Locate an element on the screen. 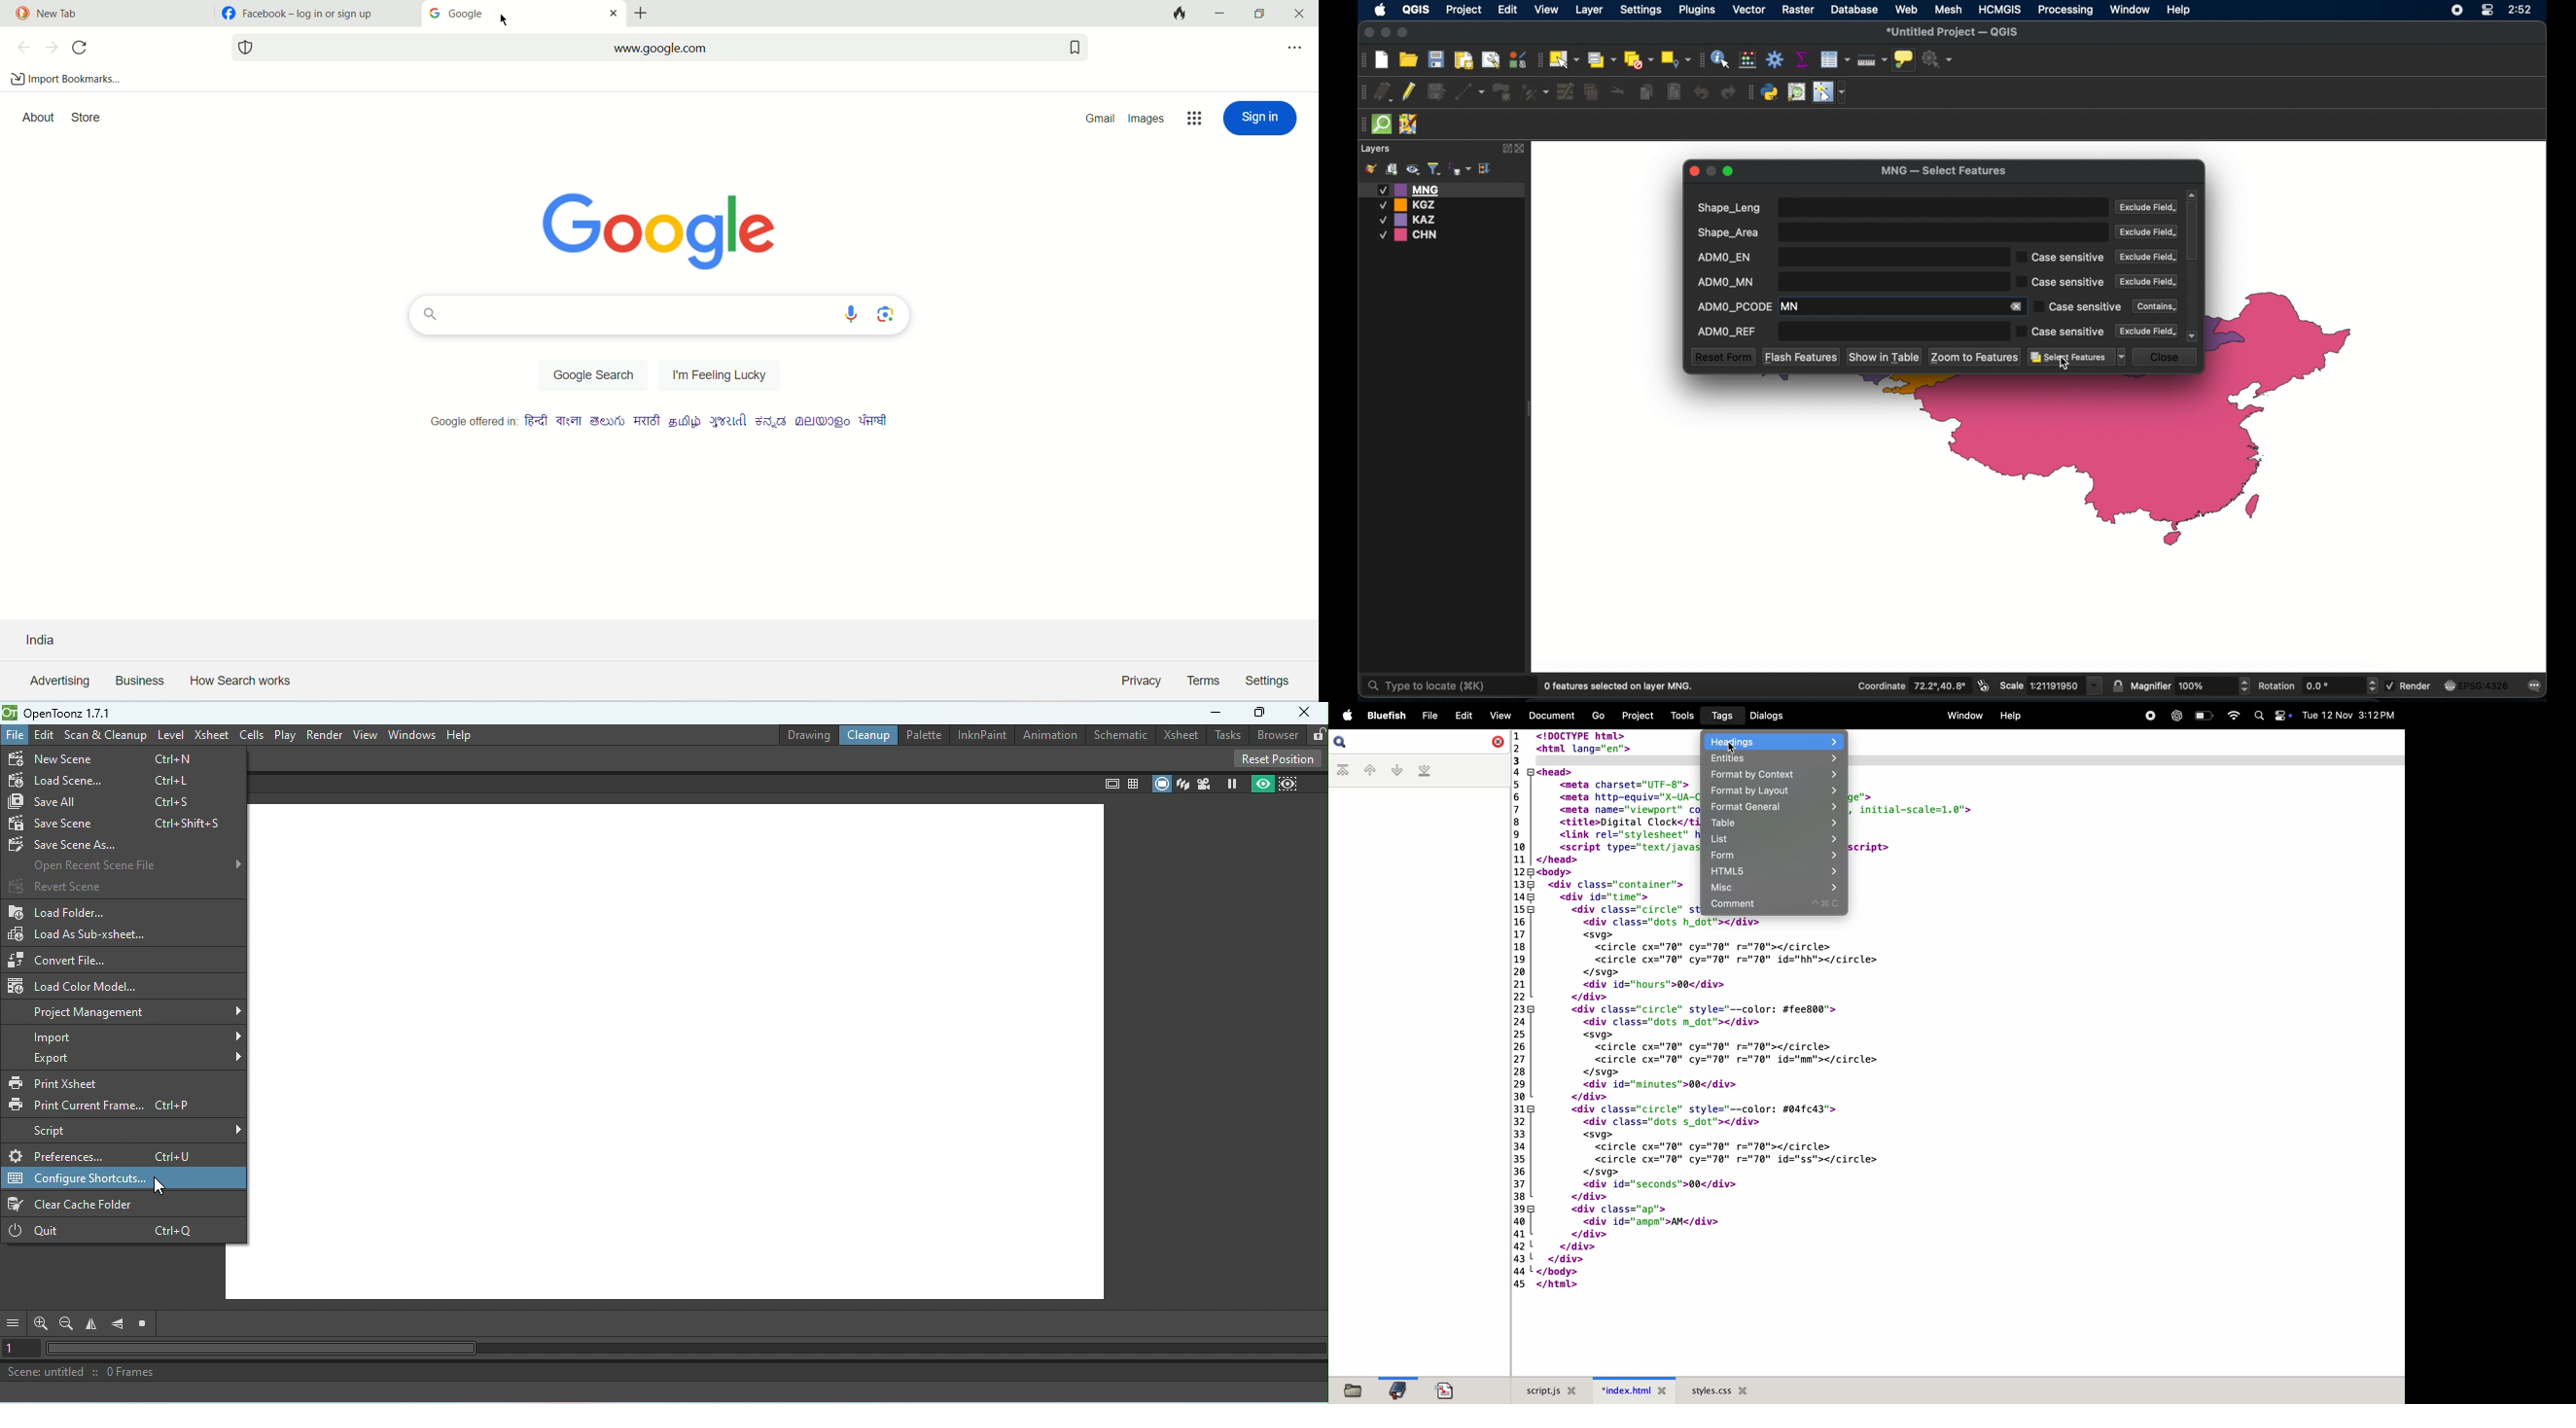 This screenshot has height=1428, width=2576. form is located at coordinates (1772, 856).